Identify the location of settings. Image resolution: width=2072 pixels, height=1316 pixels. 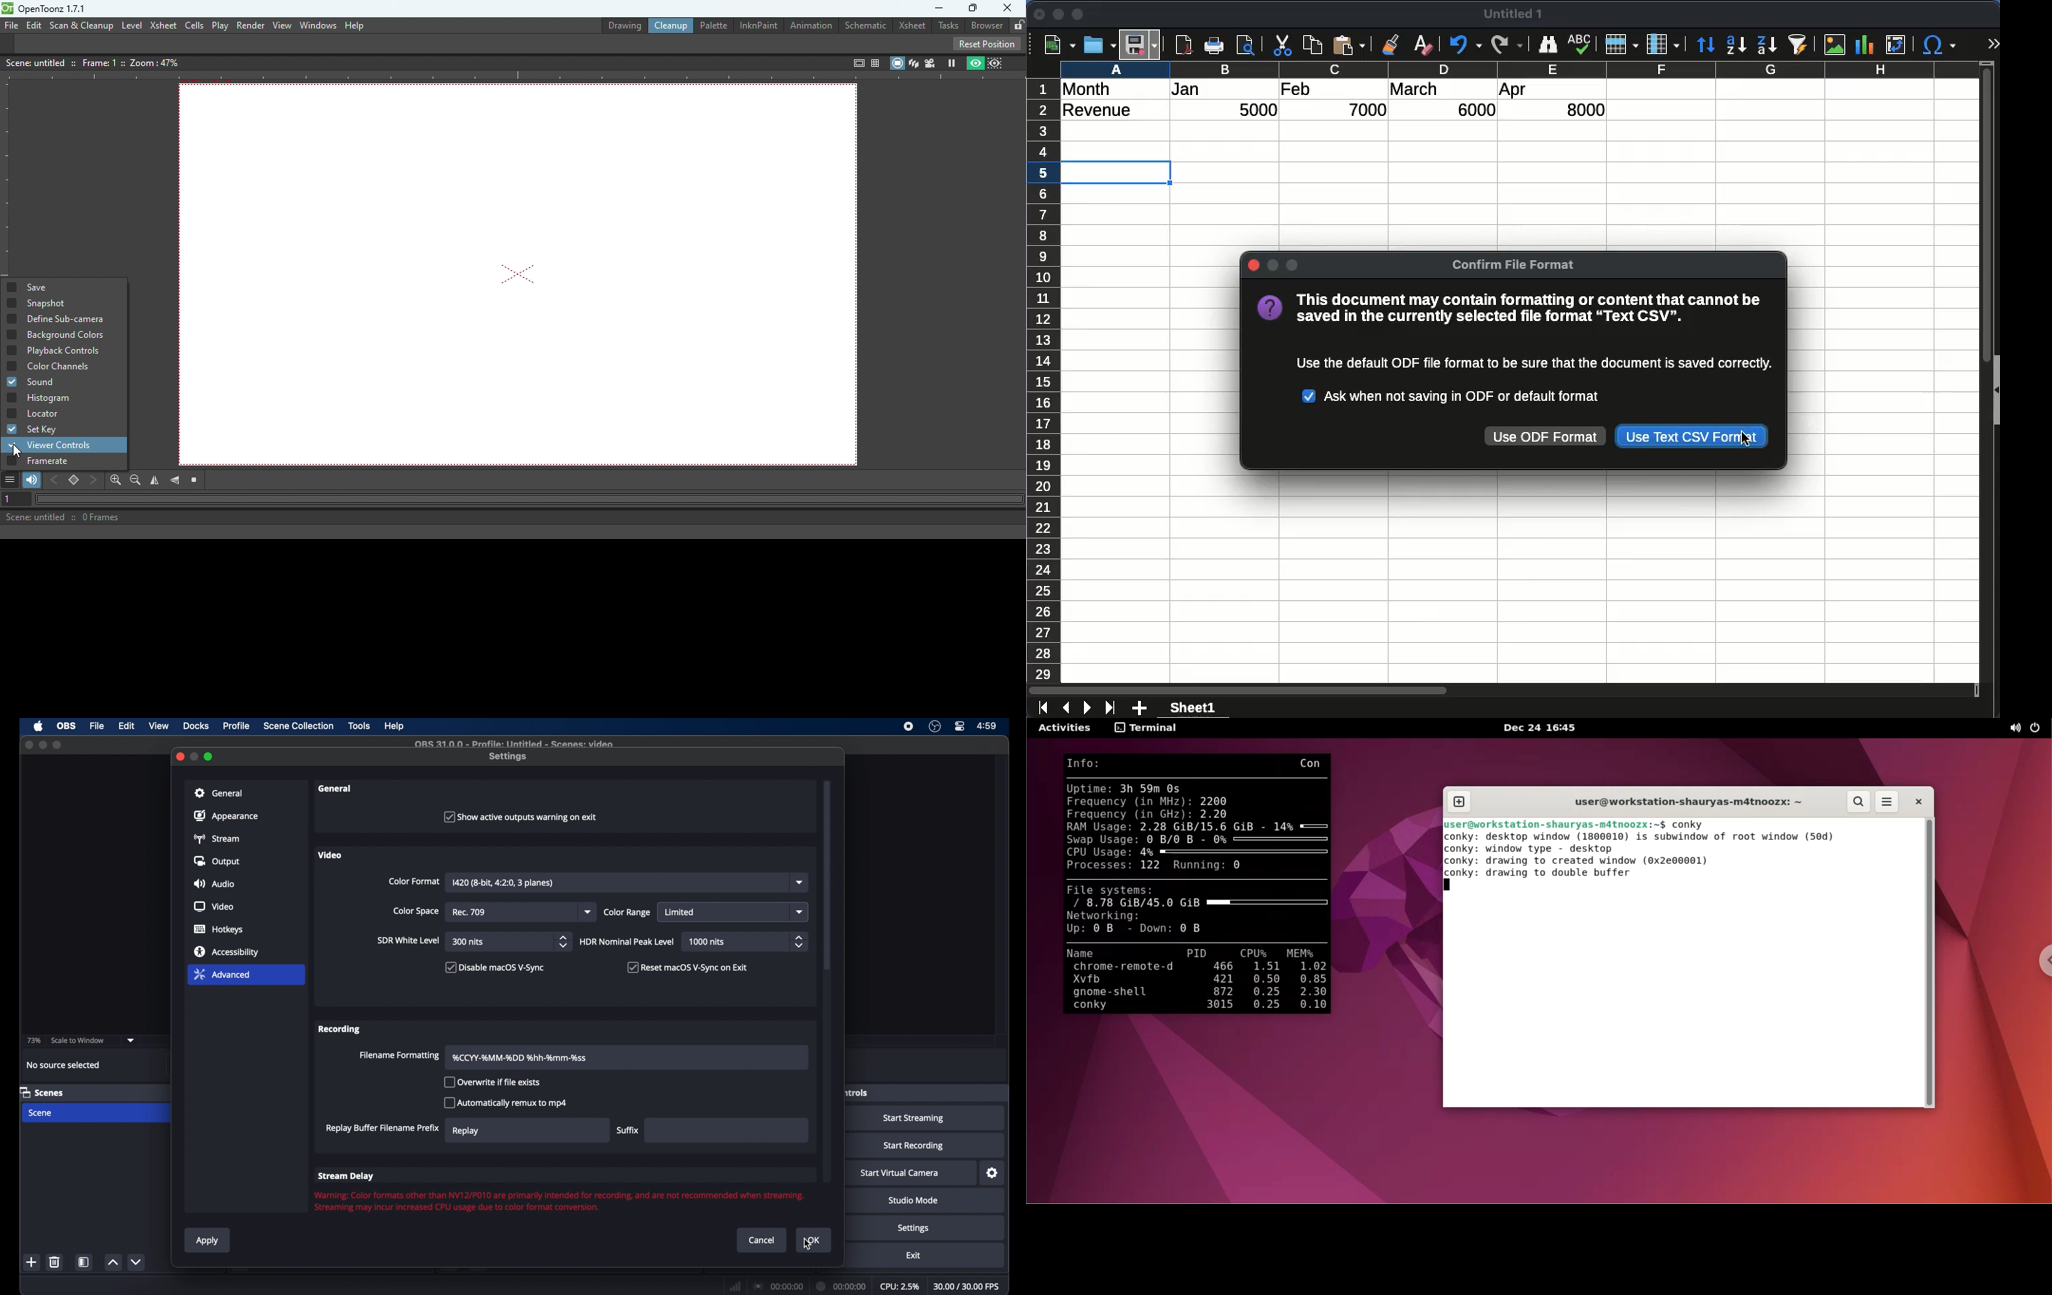
(509, 757).